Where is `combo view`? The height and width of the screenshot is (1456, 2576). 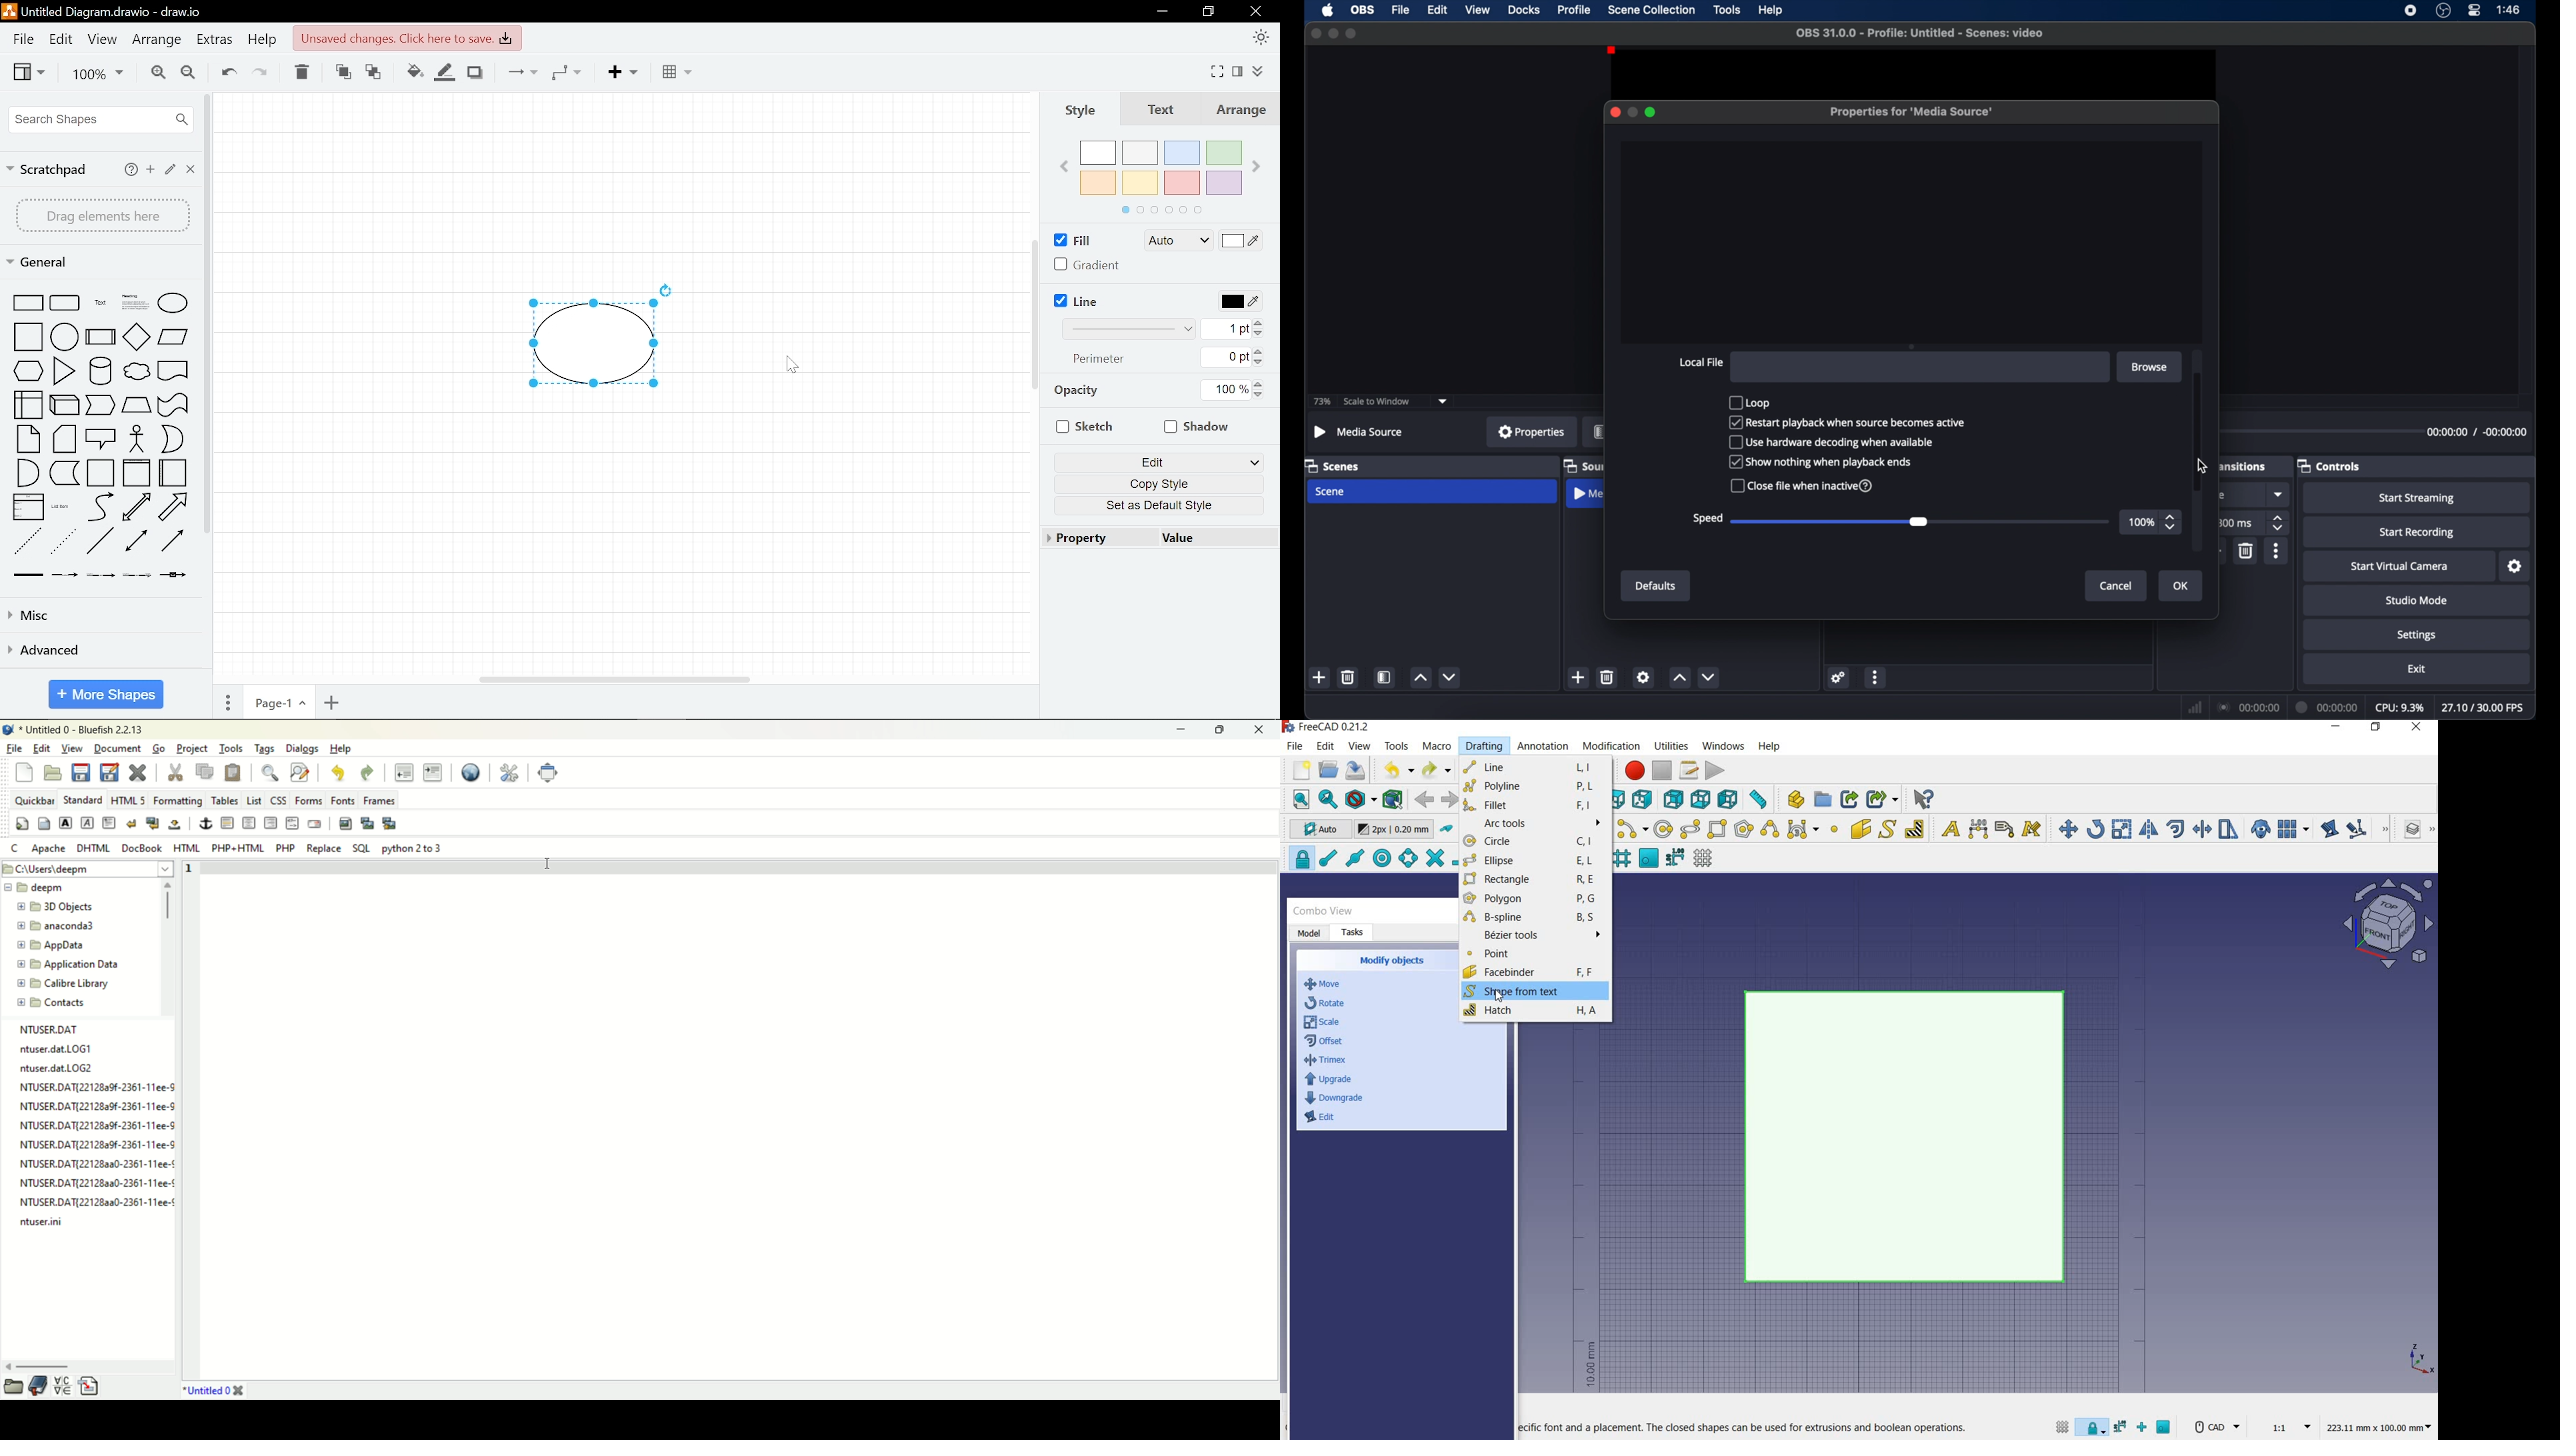
combo view is located at coordinates (1323, 911).